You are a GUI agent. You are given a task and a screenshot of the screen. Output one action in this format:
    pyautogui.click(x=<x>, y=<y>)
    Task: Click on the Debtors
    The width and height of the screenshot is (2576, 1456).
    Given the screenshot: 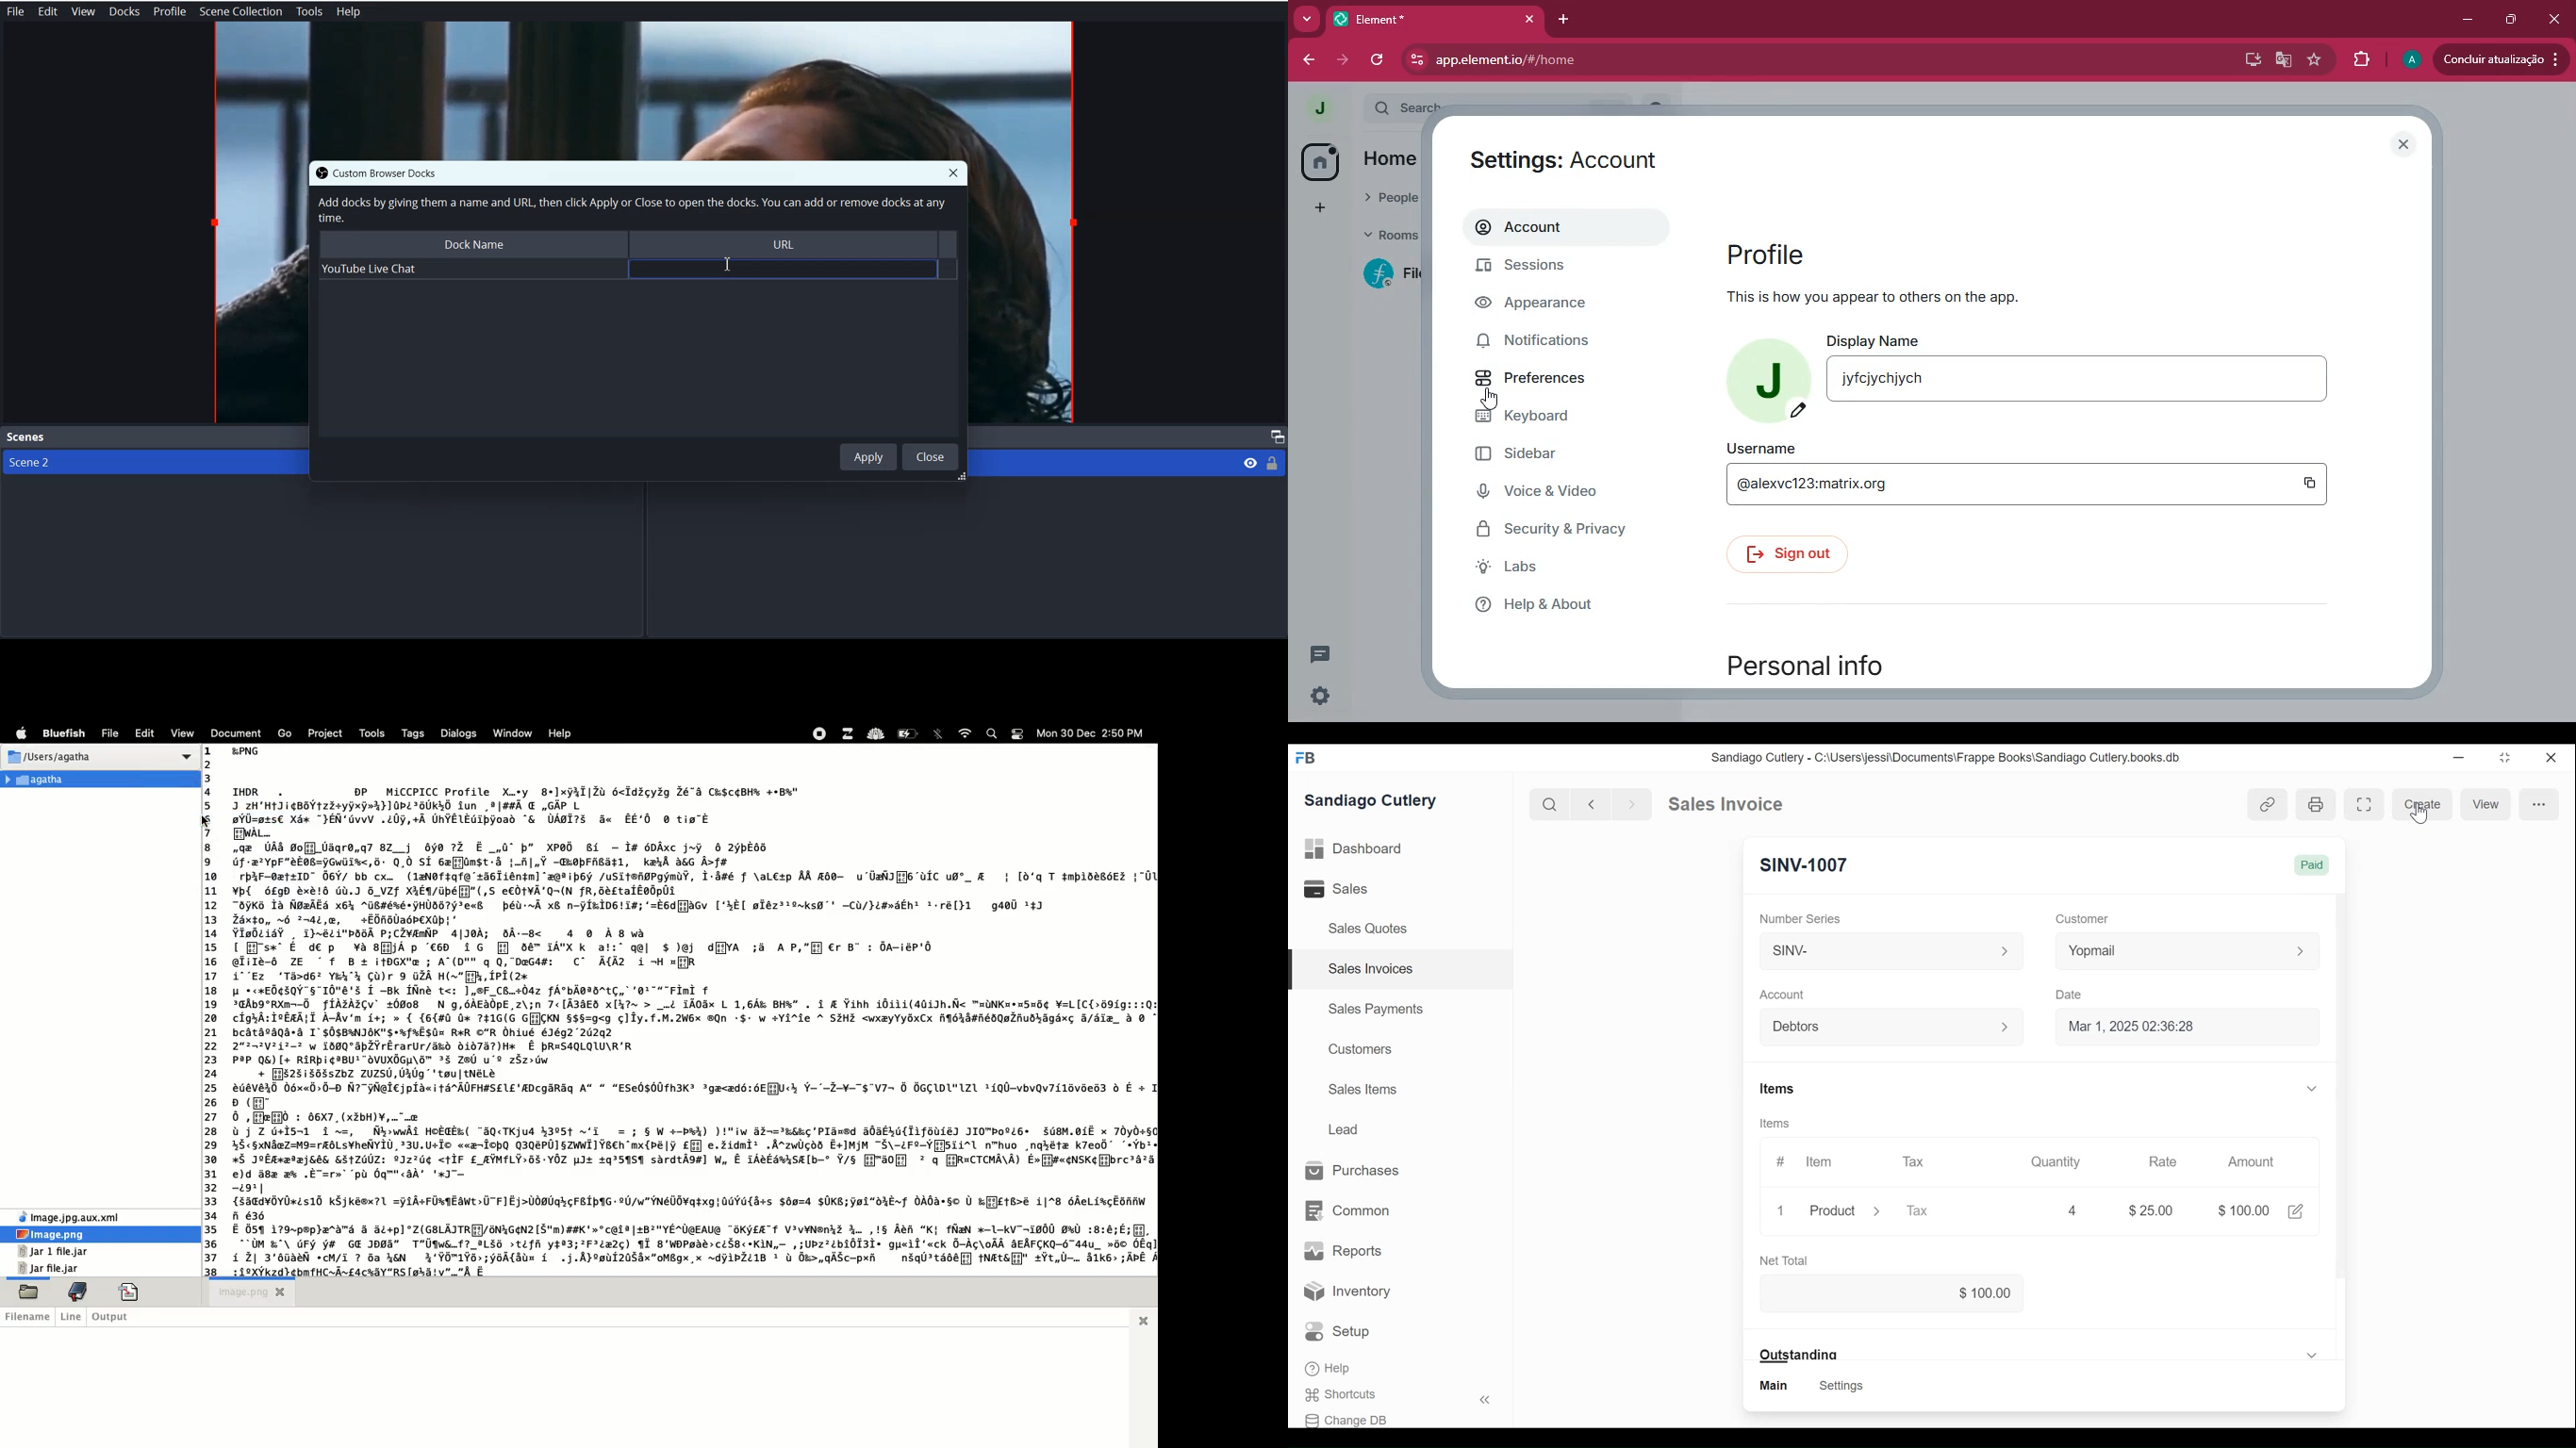 What is the action you would take?
    pyautogui.click(x=1883, y=1026)
    